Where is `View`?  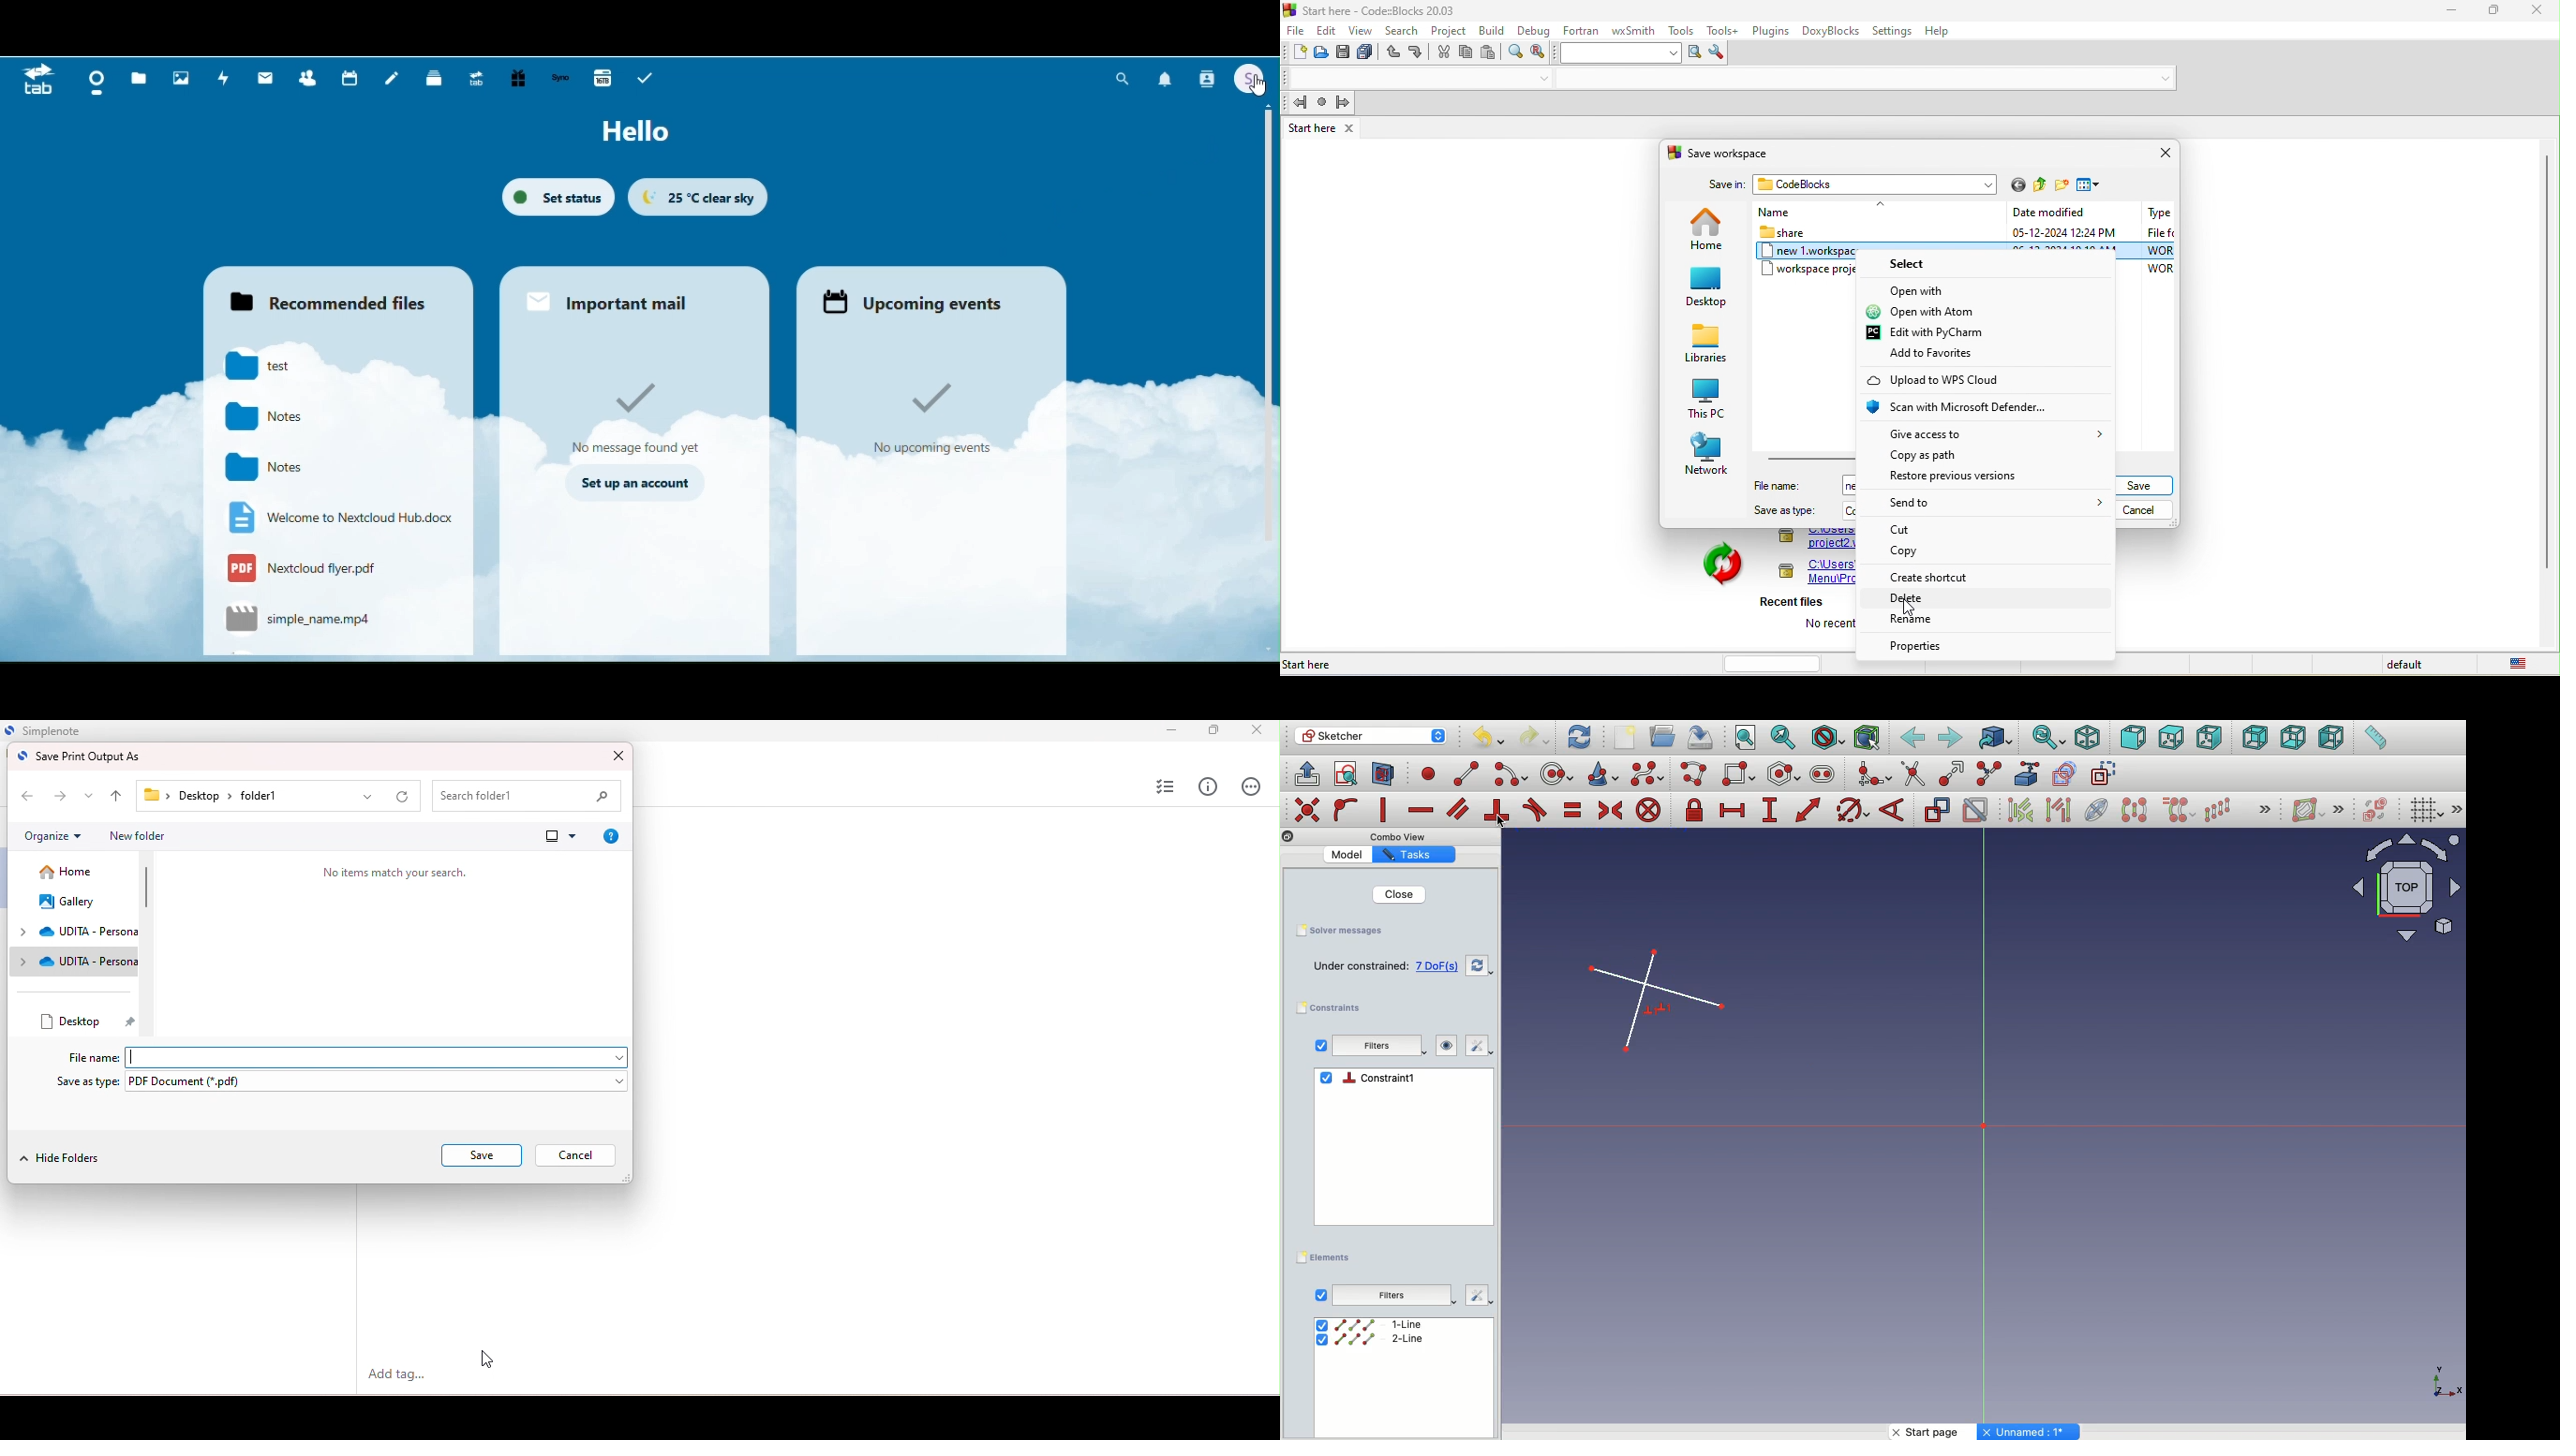 View is located at coordinates (1320, 1294).